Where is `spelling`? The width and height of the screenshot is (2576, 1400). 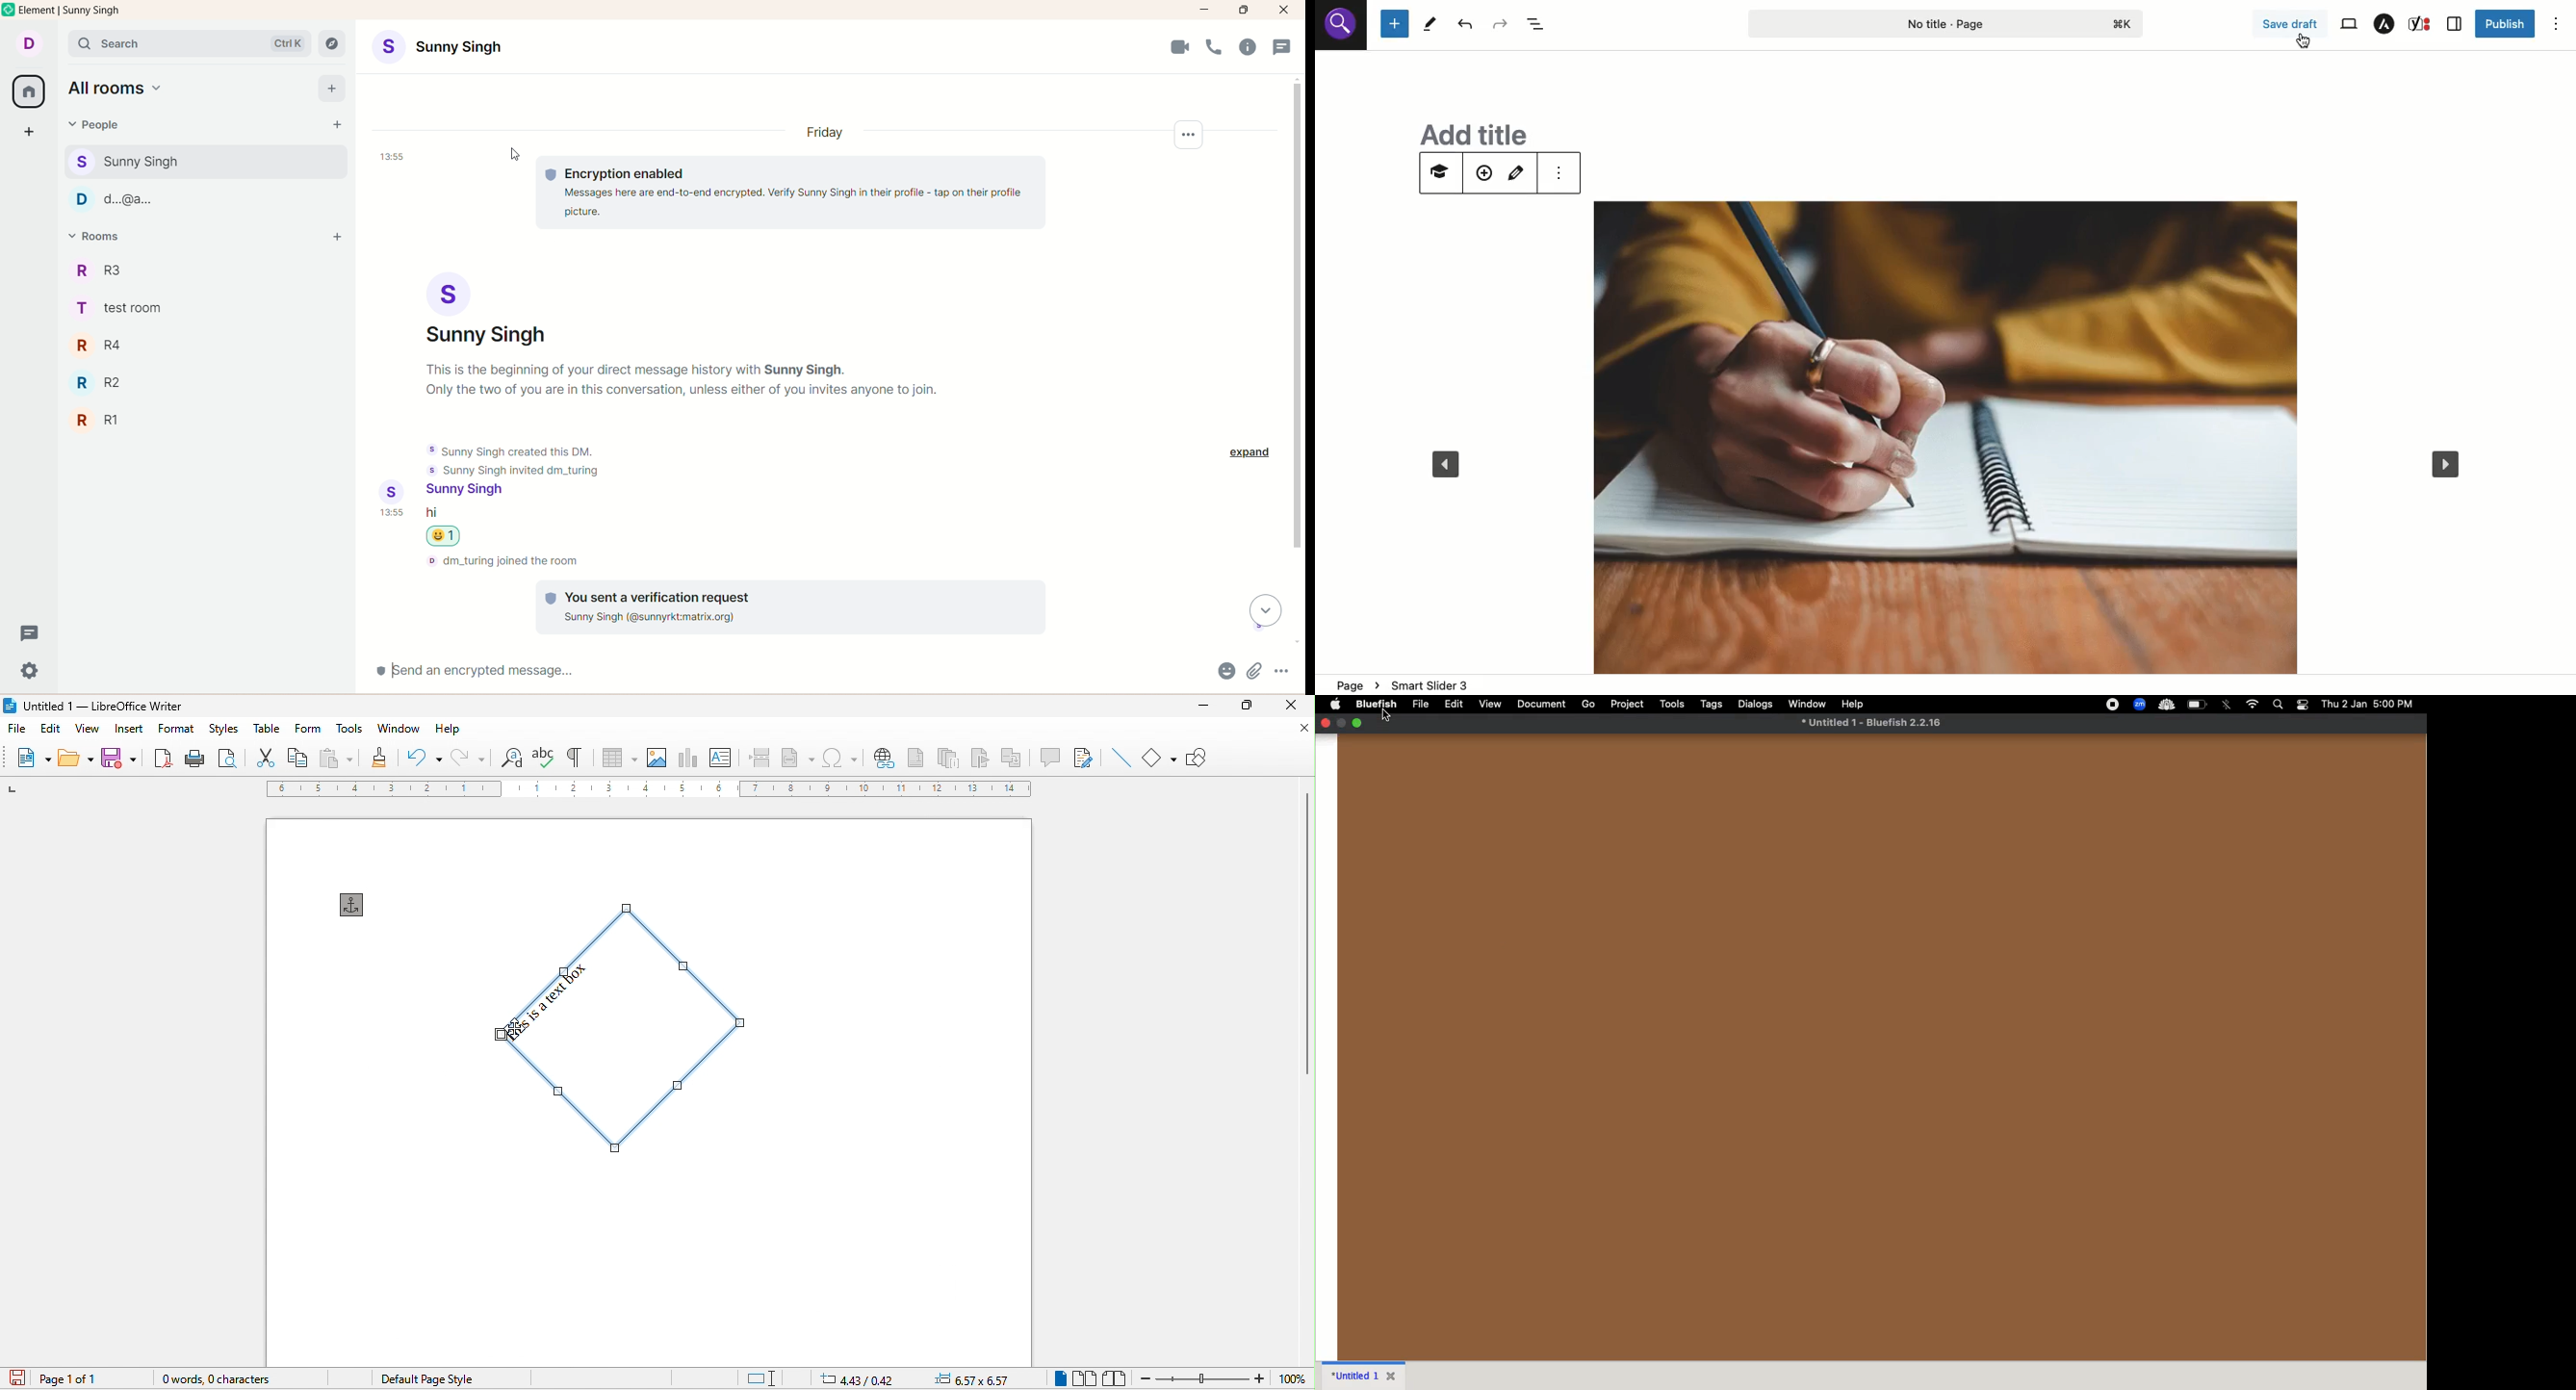
spelling is located at coordinates (543, 758).